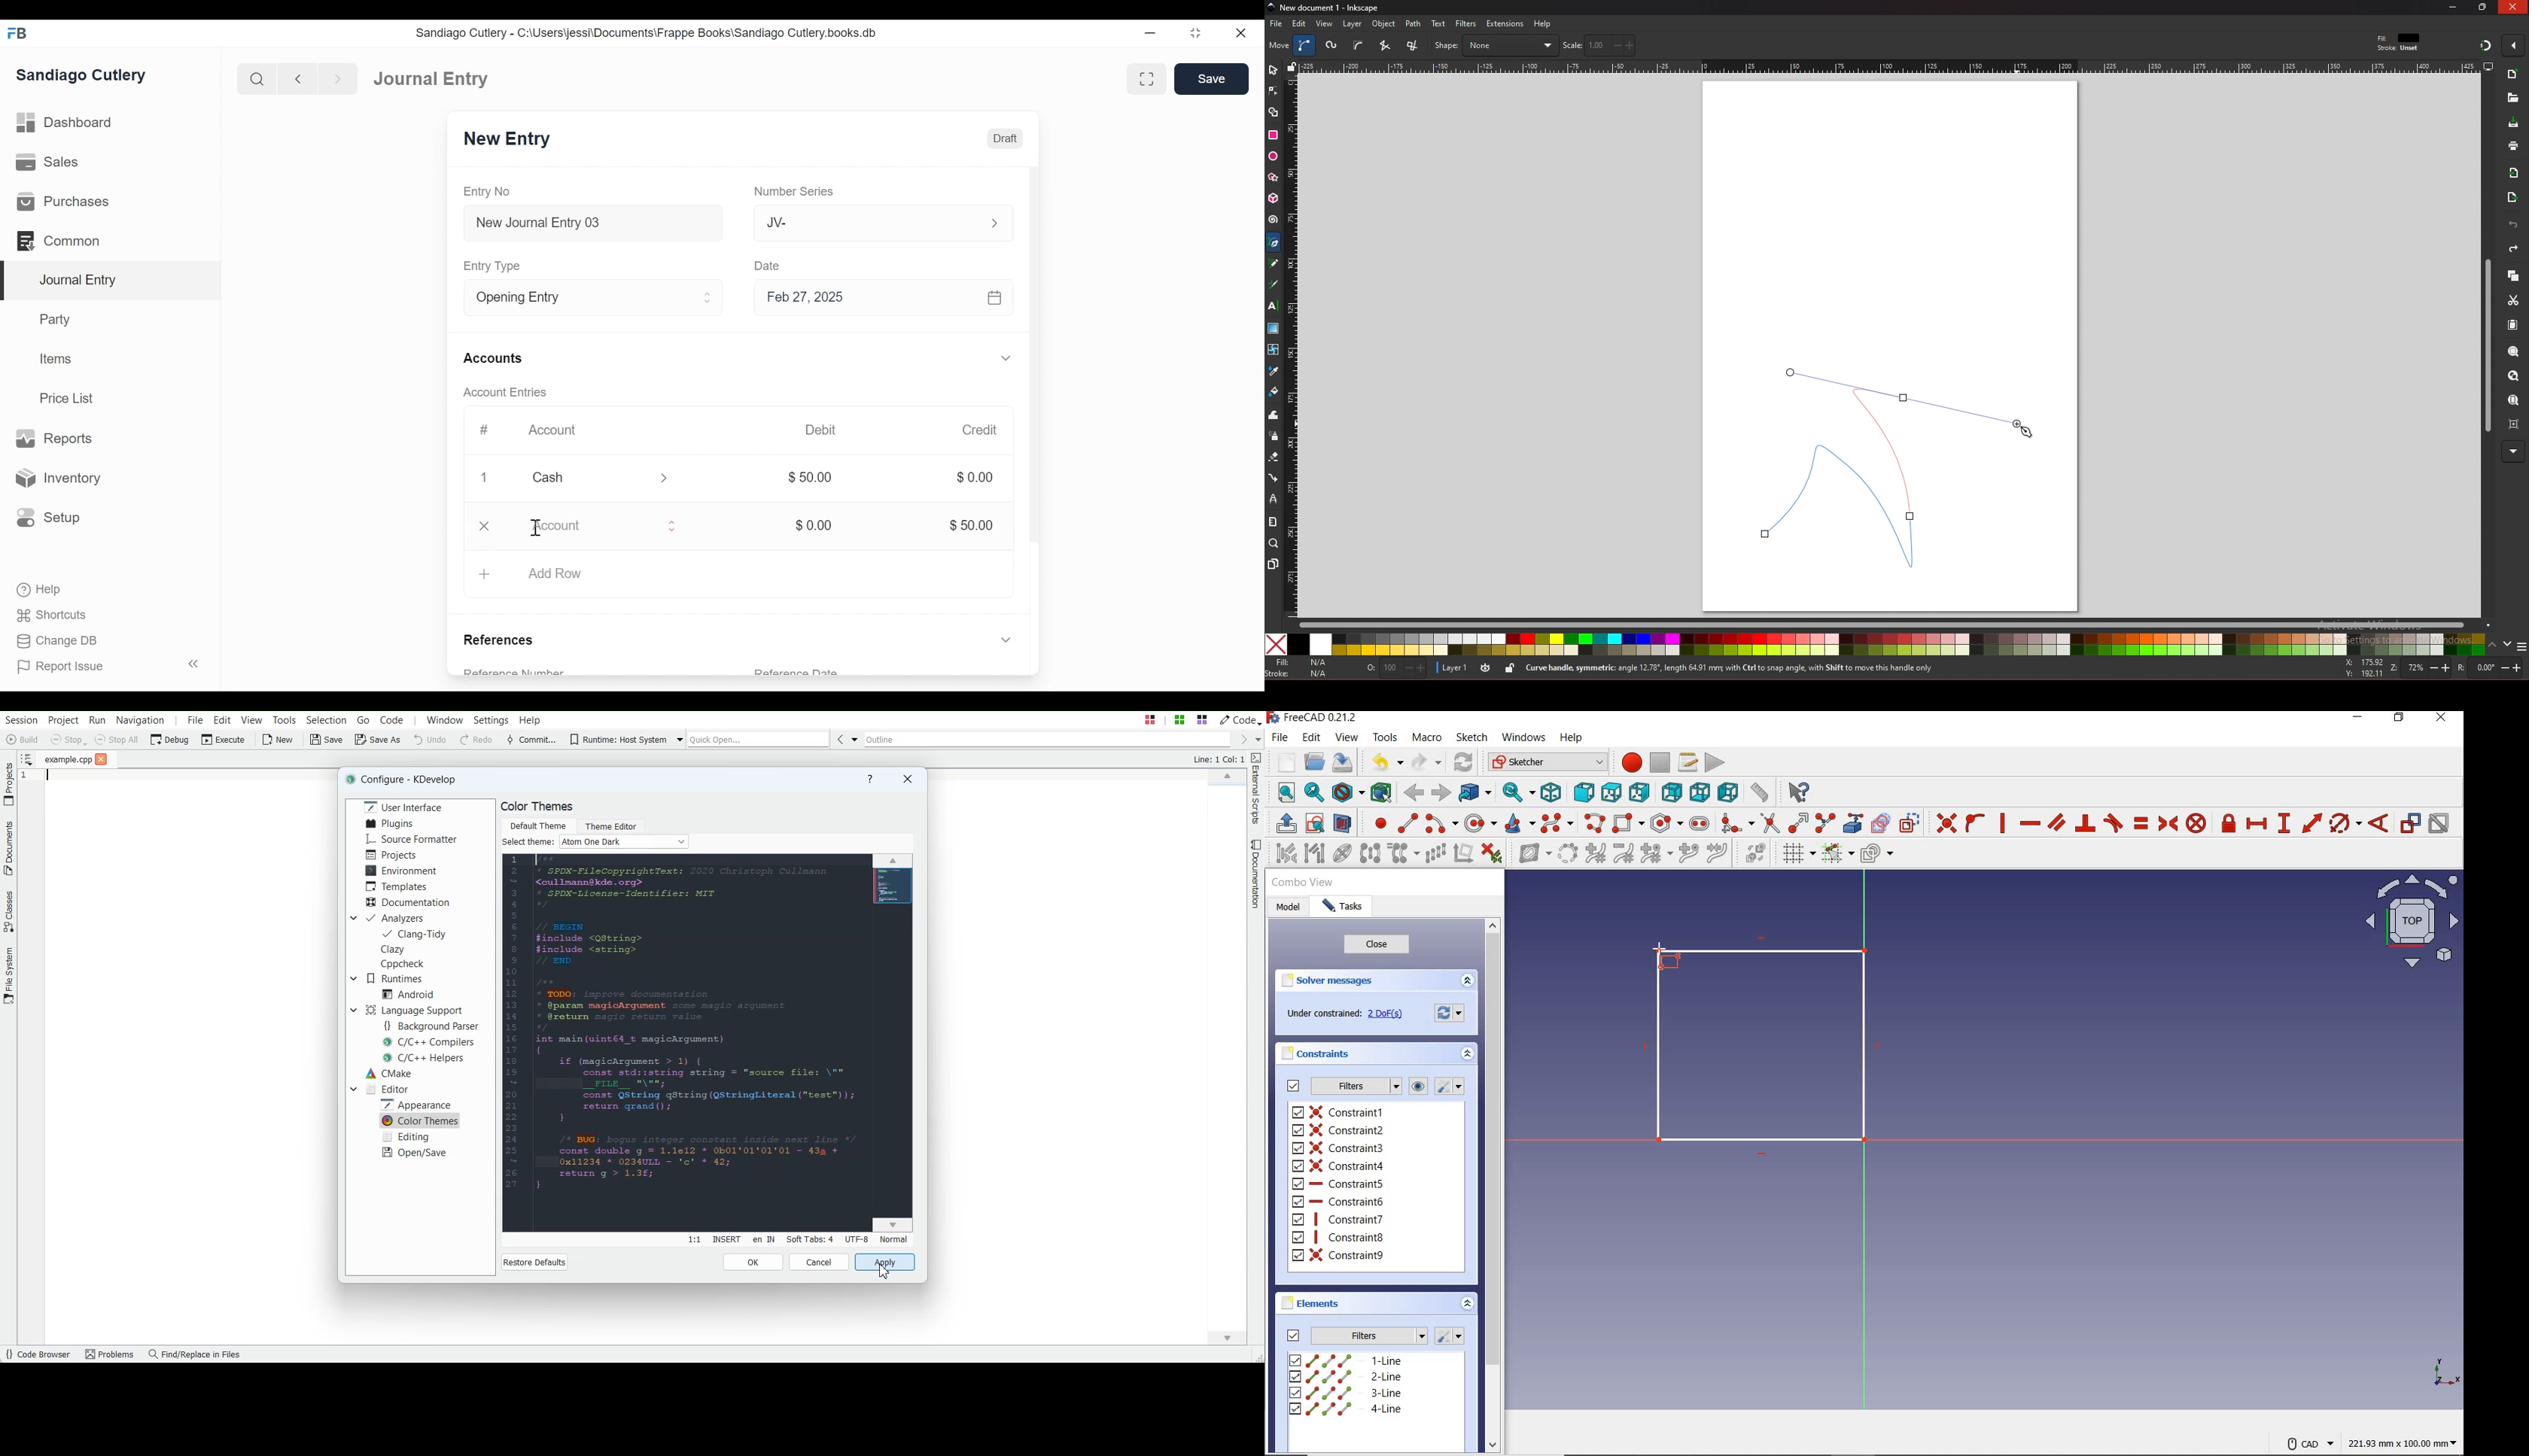  I want to click on stroke, so click(2398, 49).